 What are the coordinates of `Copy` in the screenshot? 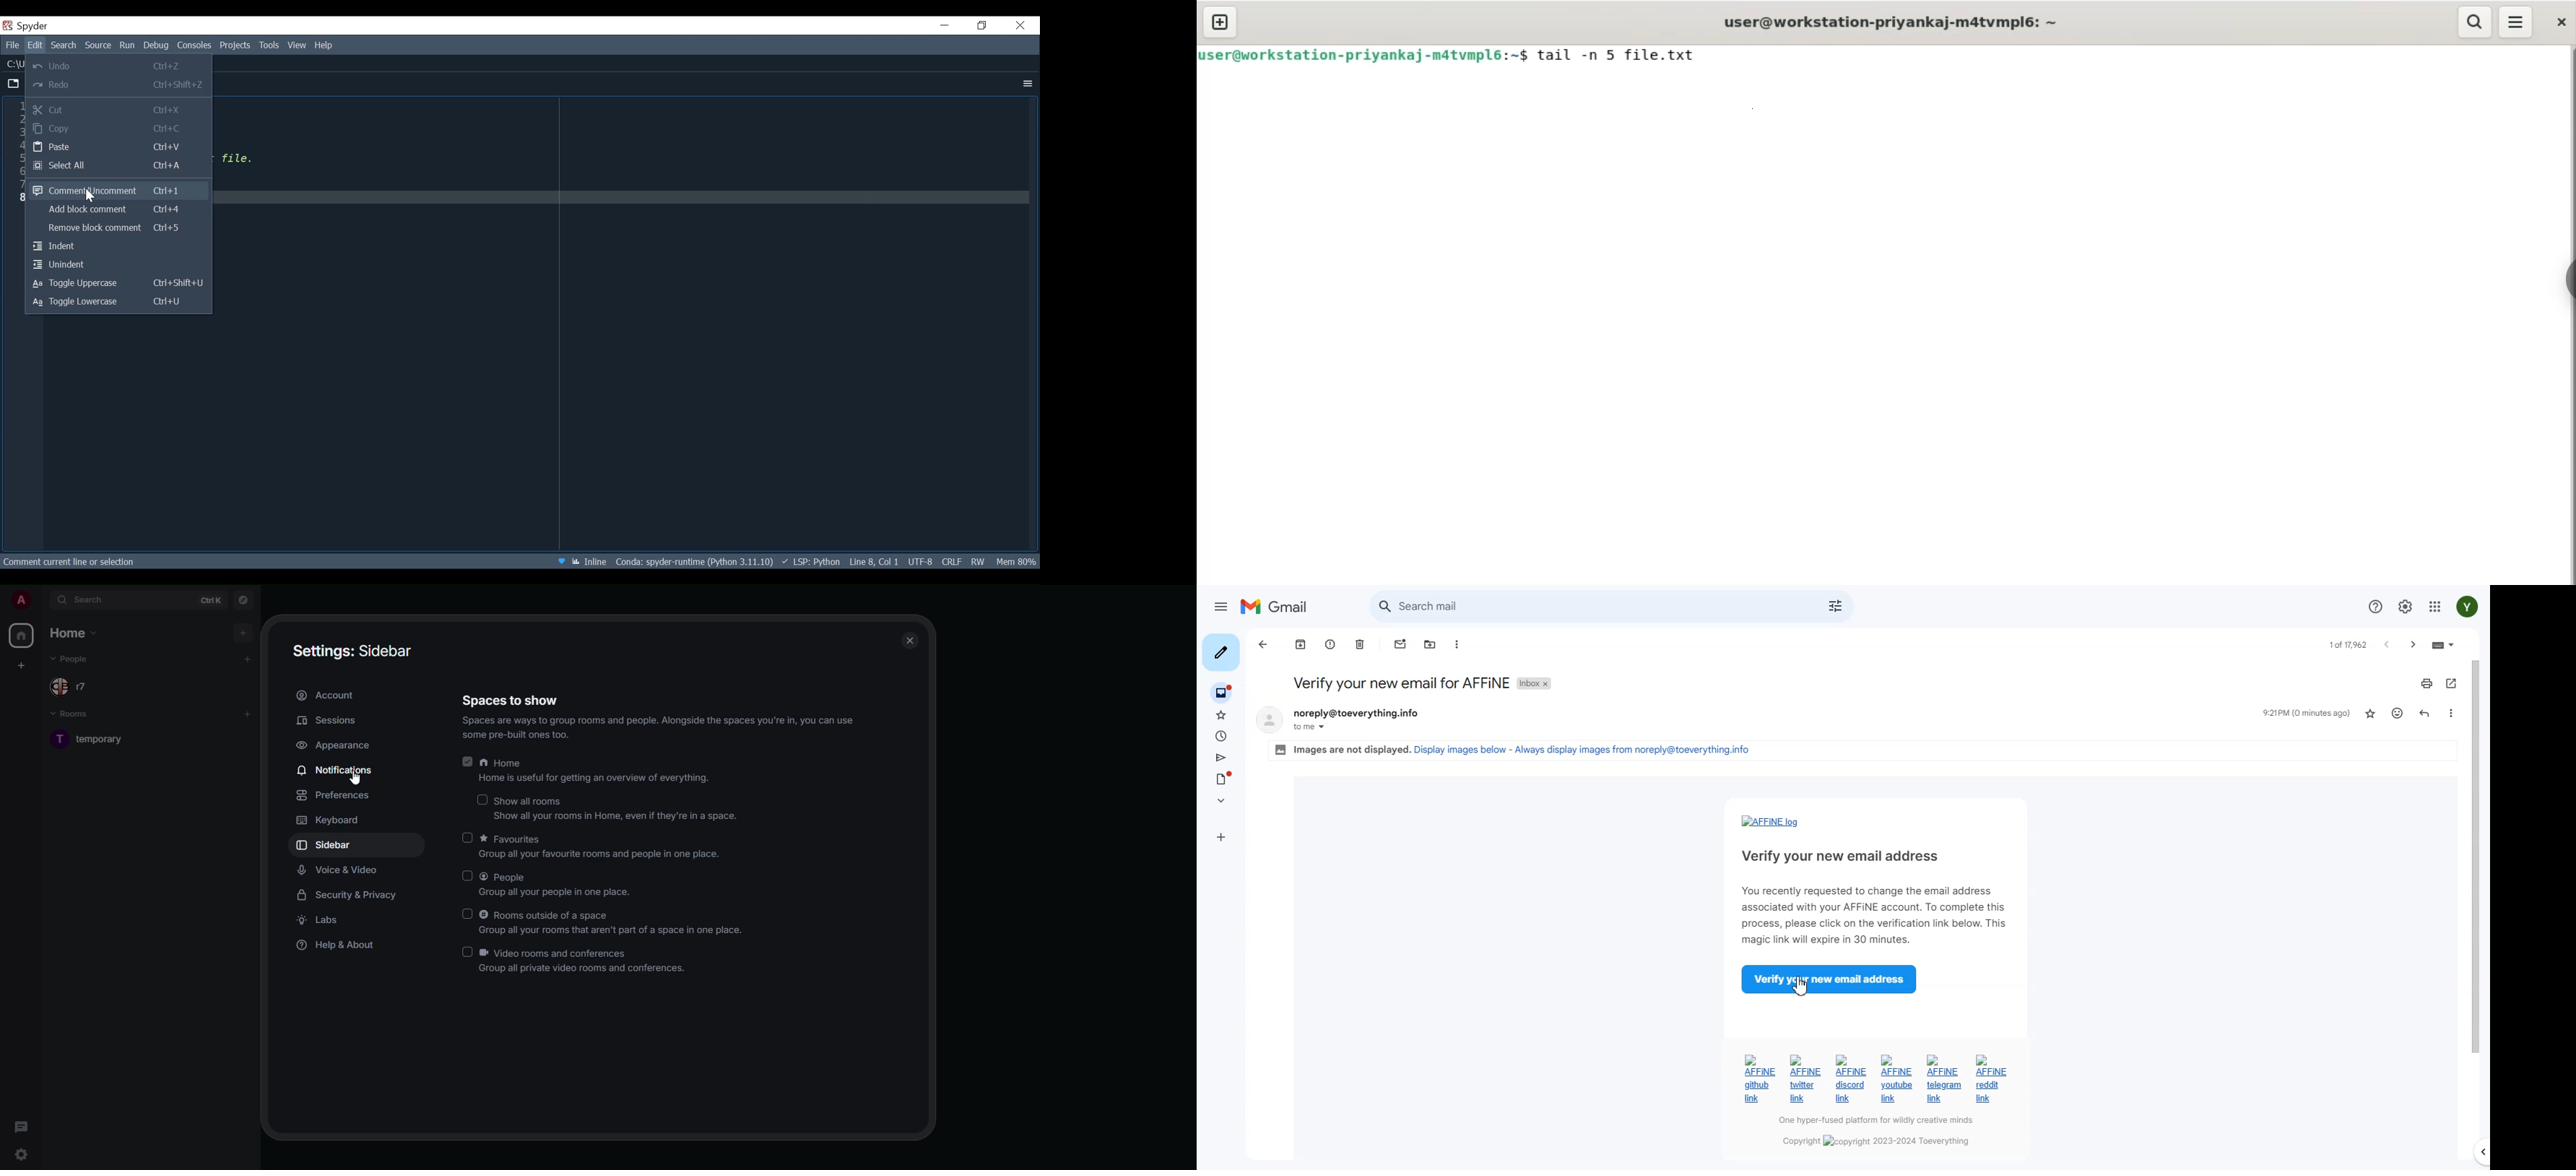 It's located at (119, 129).